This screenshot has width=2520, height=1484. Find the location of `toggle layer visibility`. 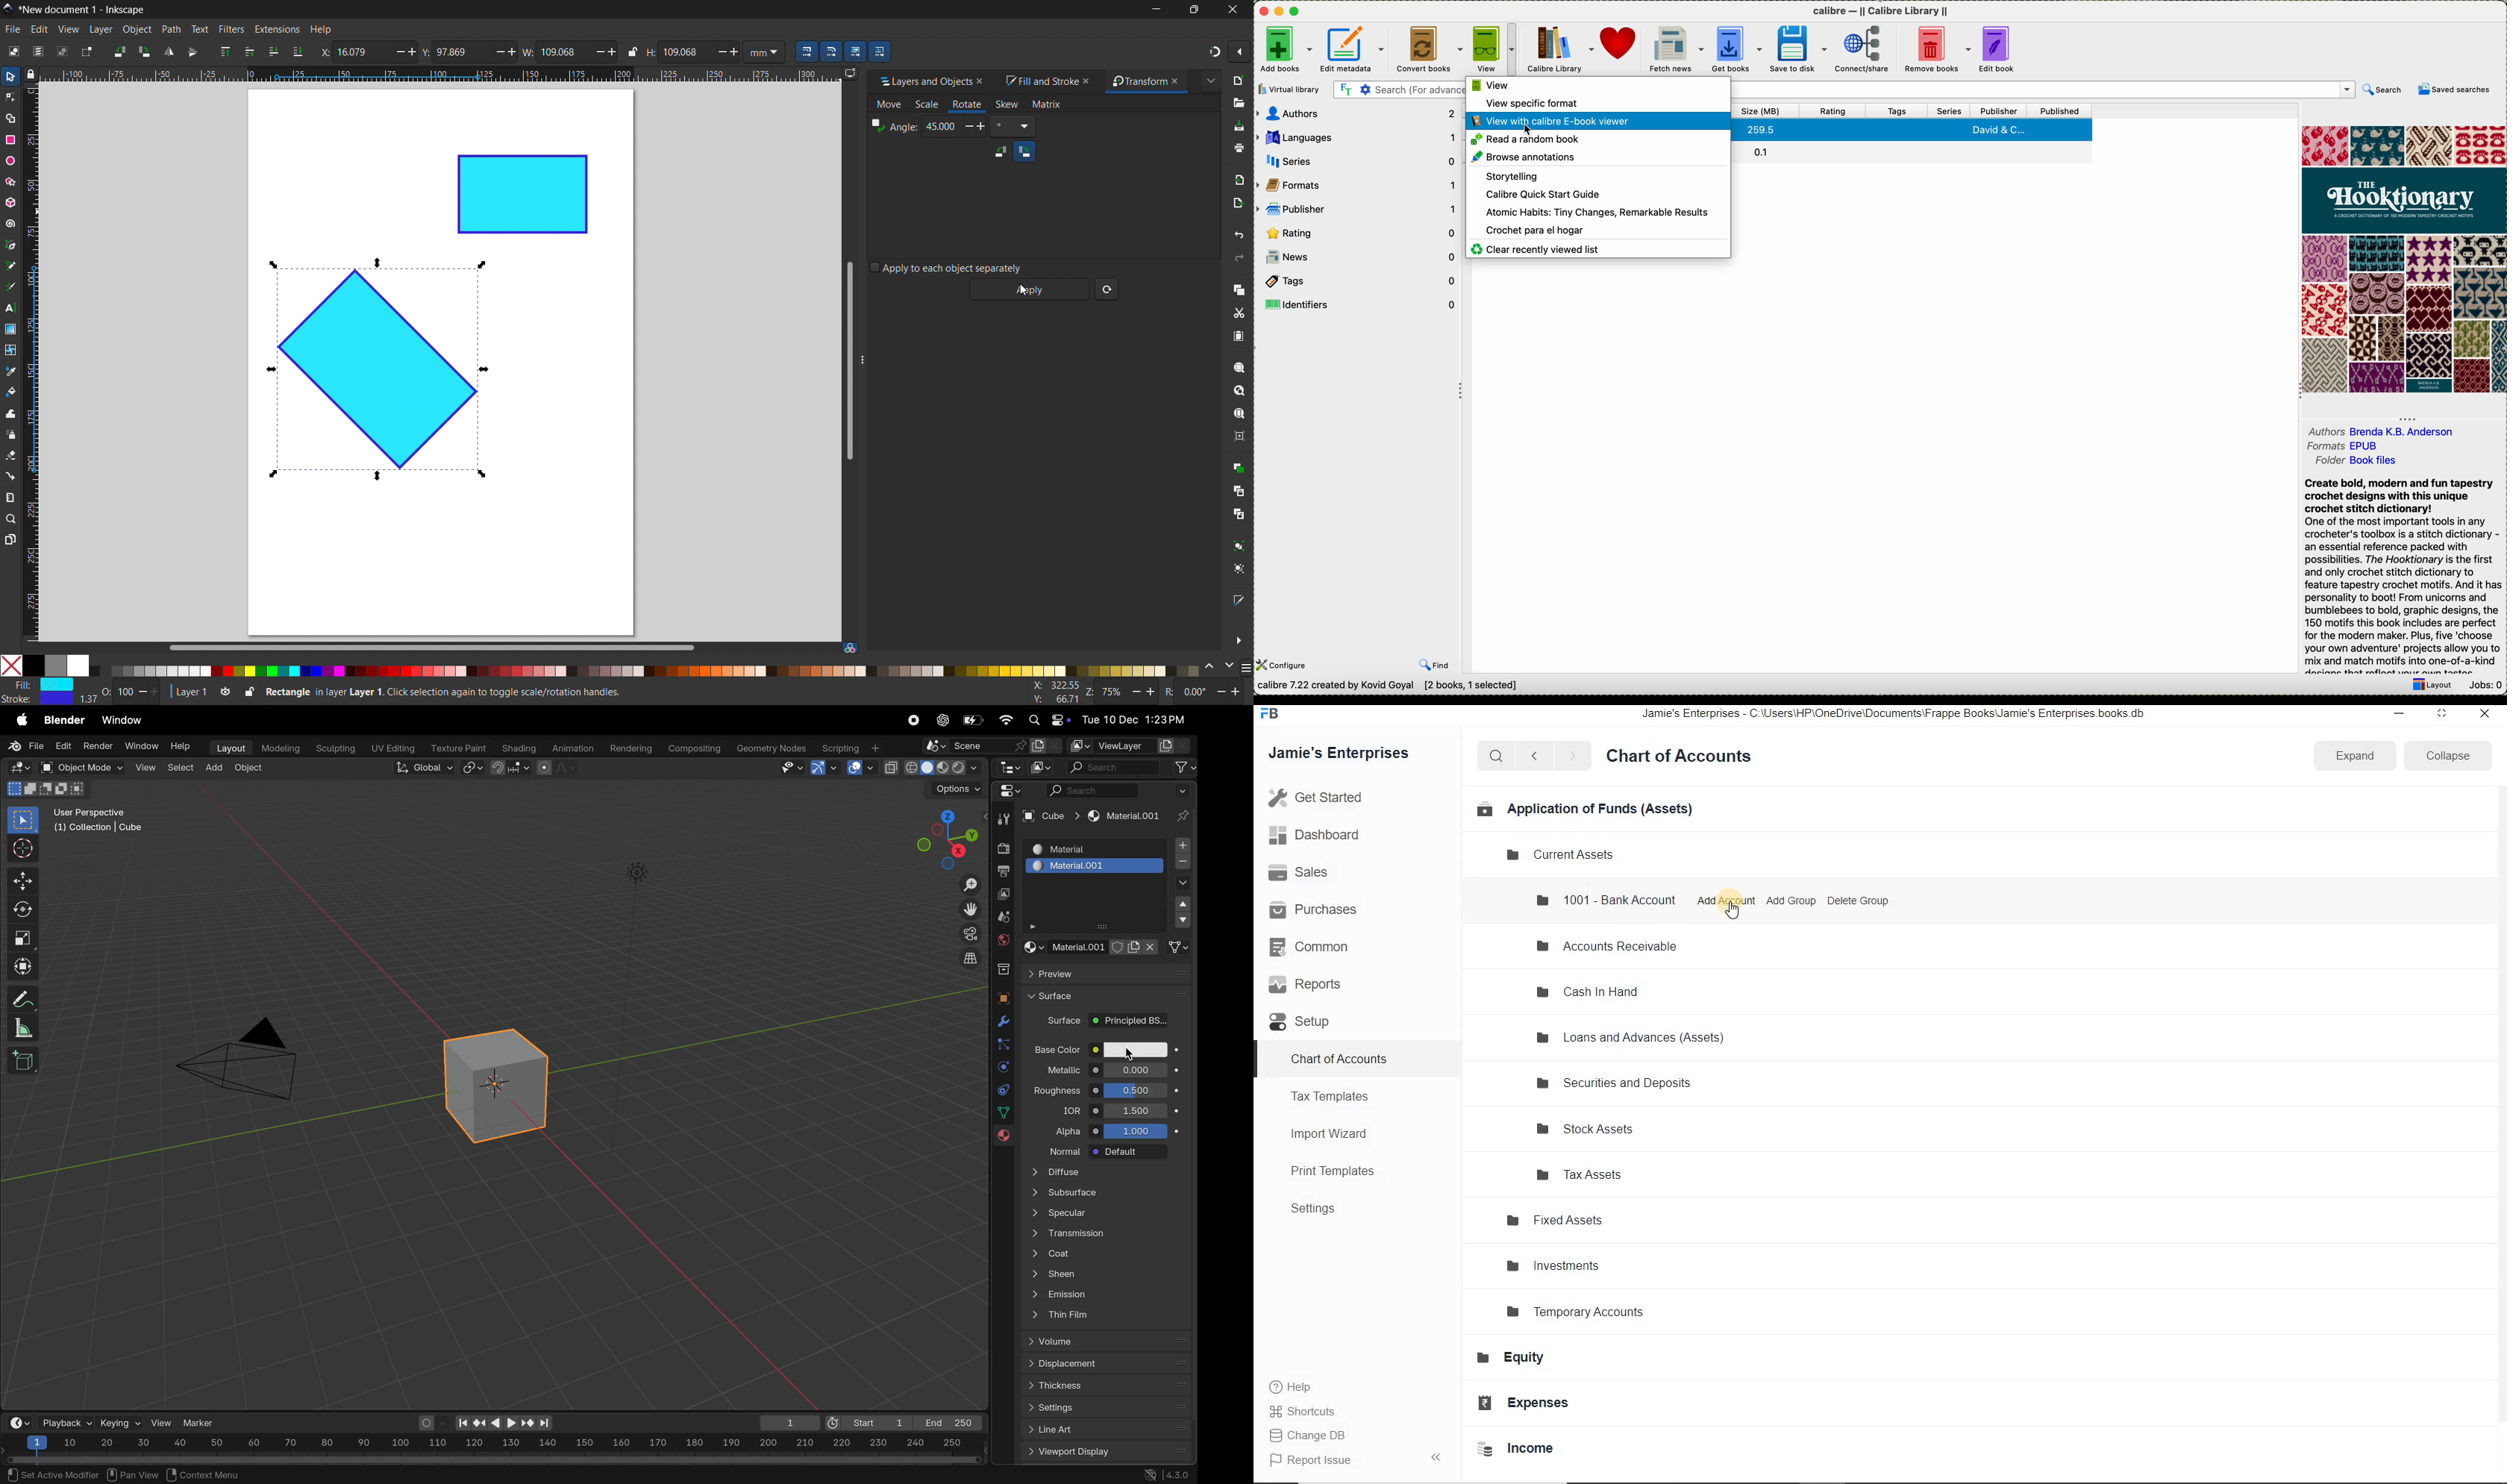

toggle layer visibility is located at coordinates (226, 693).